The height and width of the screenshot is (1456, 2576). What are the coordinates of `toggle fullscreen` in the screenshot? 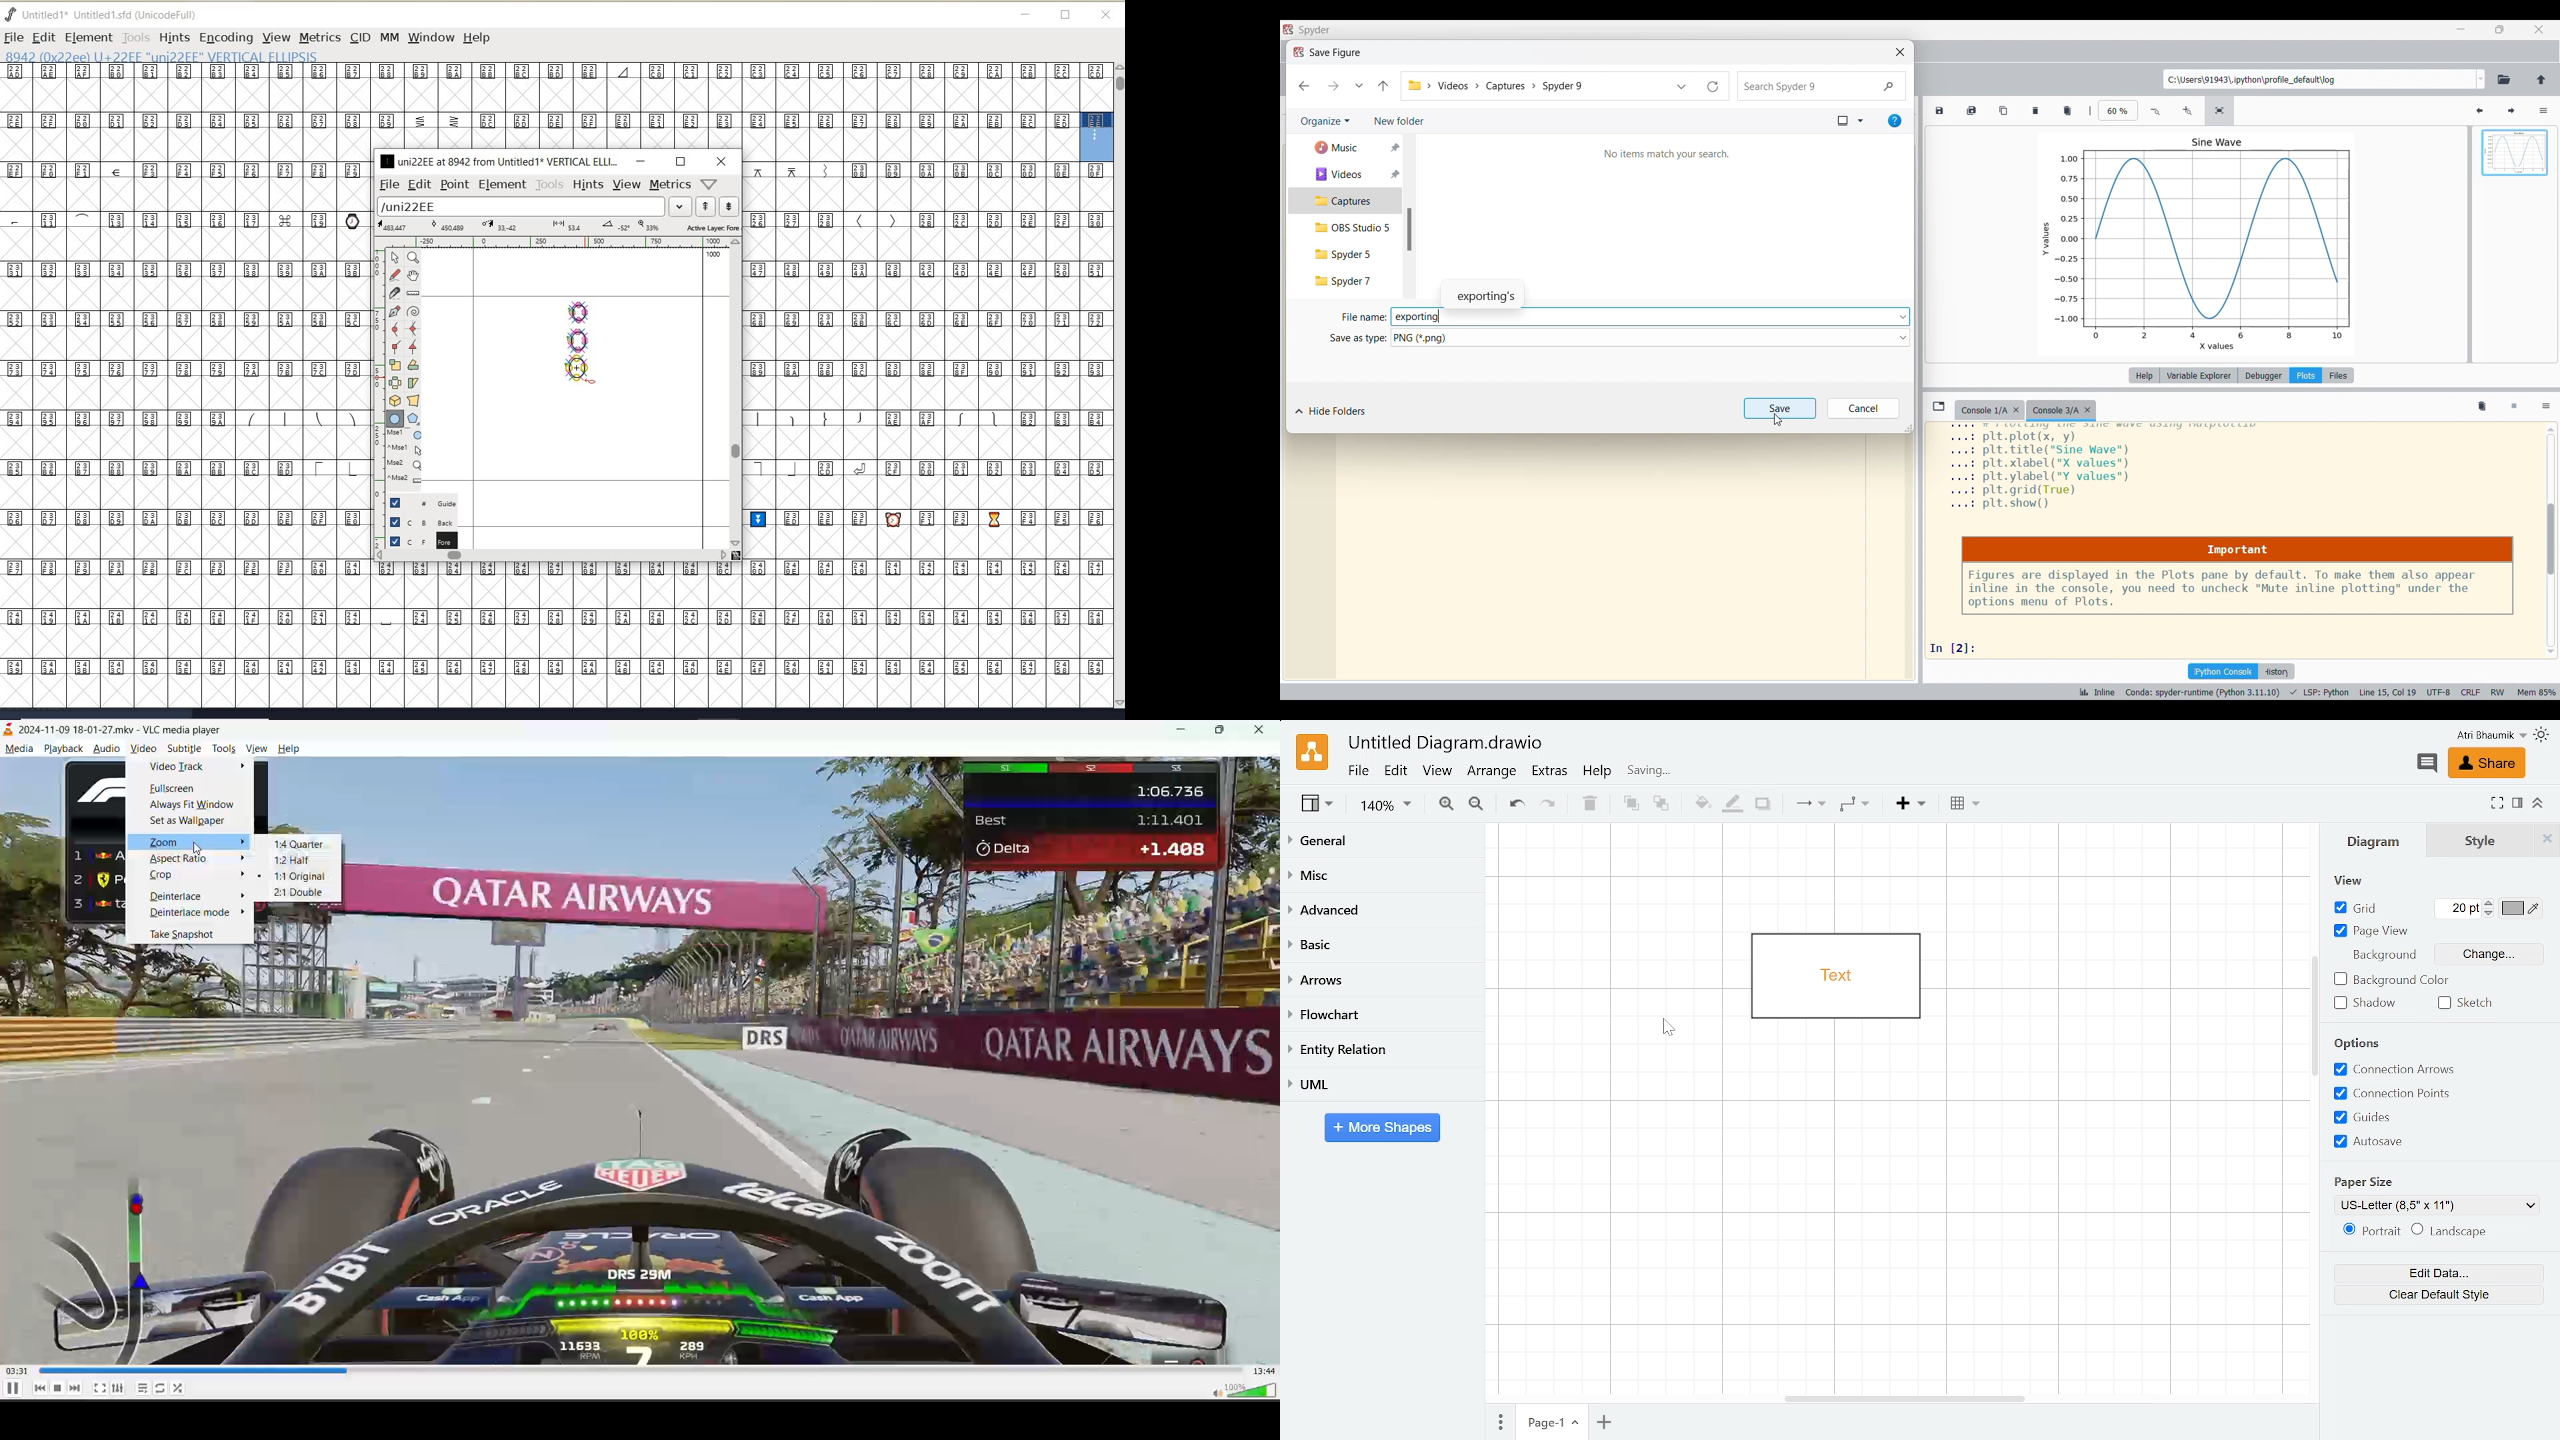 It's located at (99, 1388).